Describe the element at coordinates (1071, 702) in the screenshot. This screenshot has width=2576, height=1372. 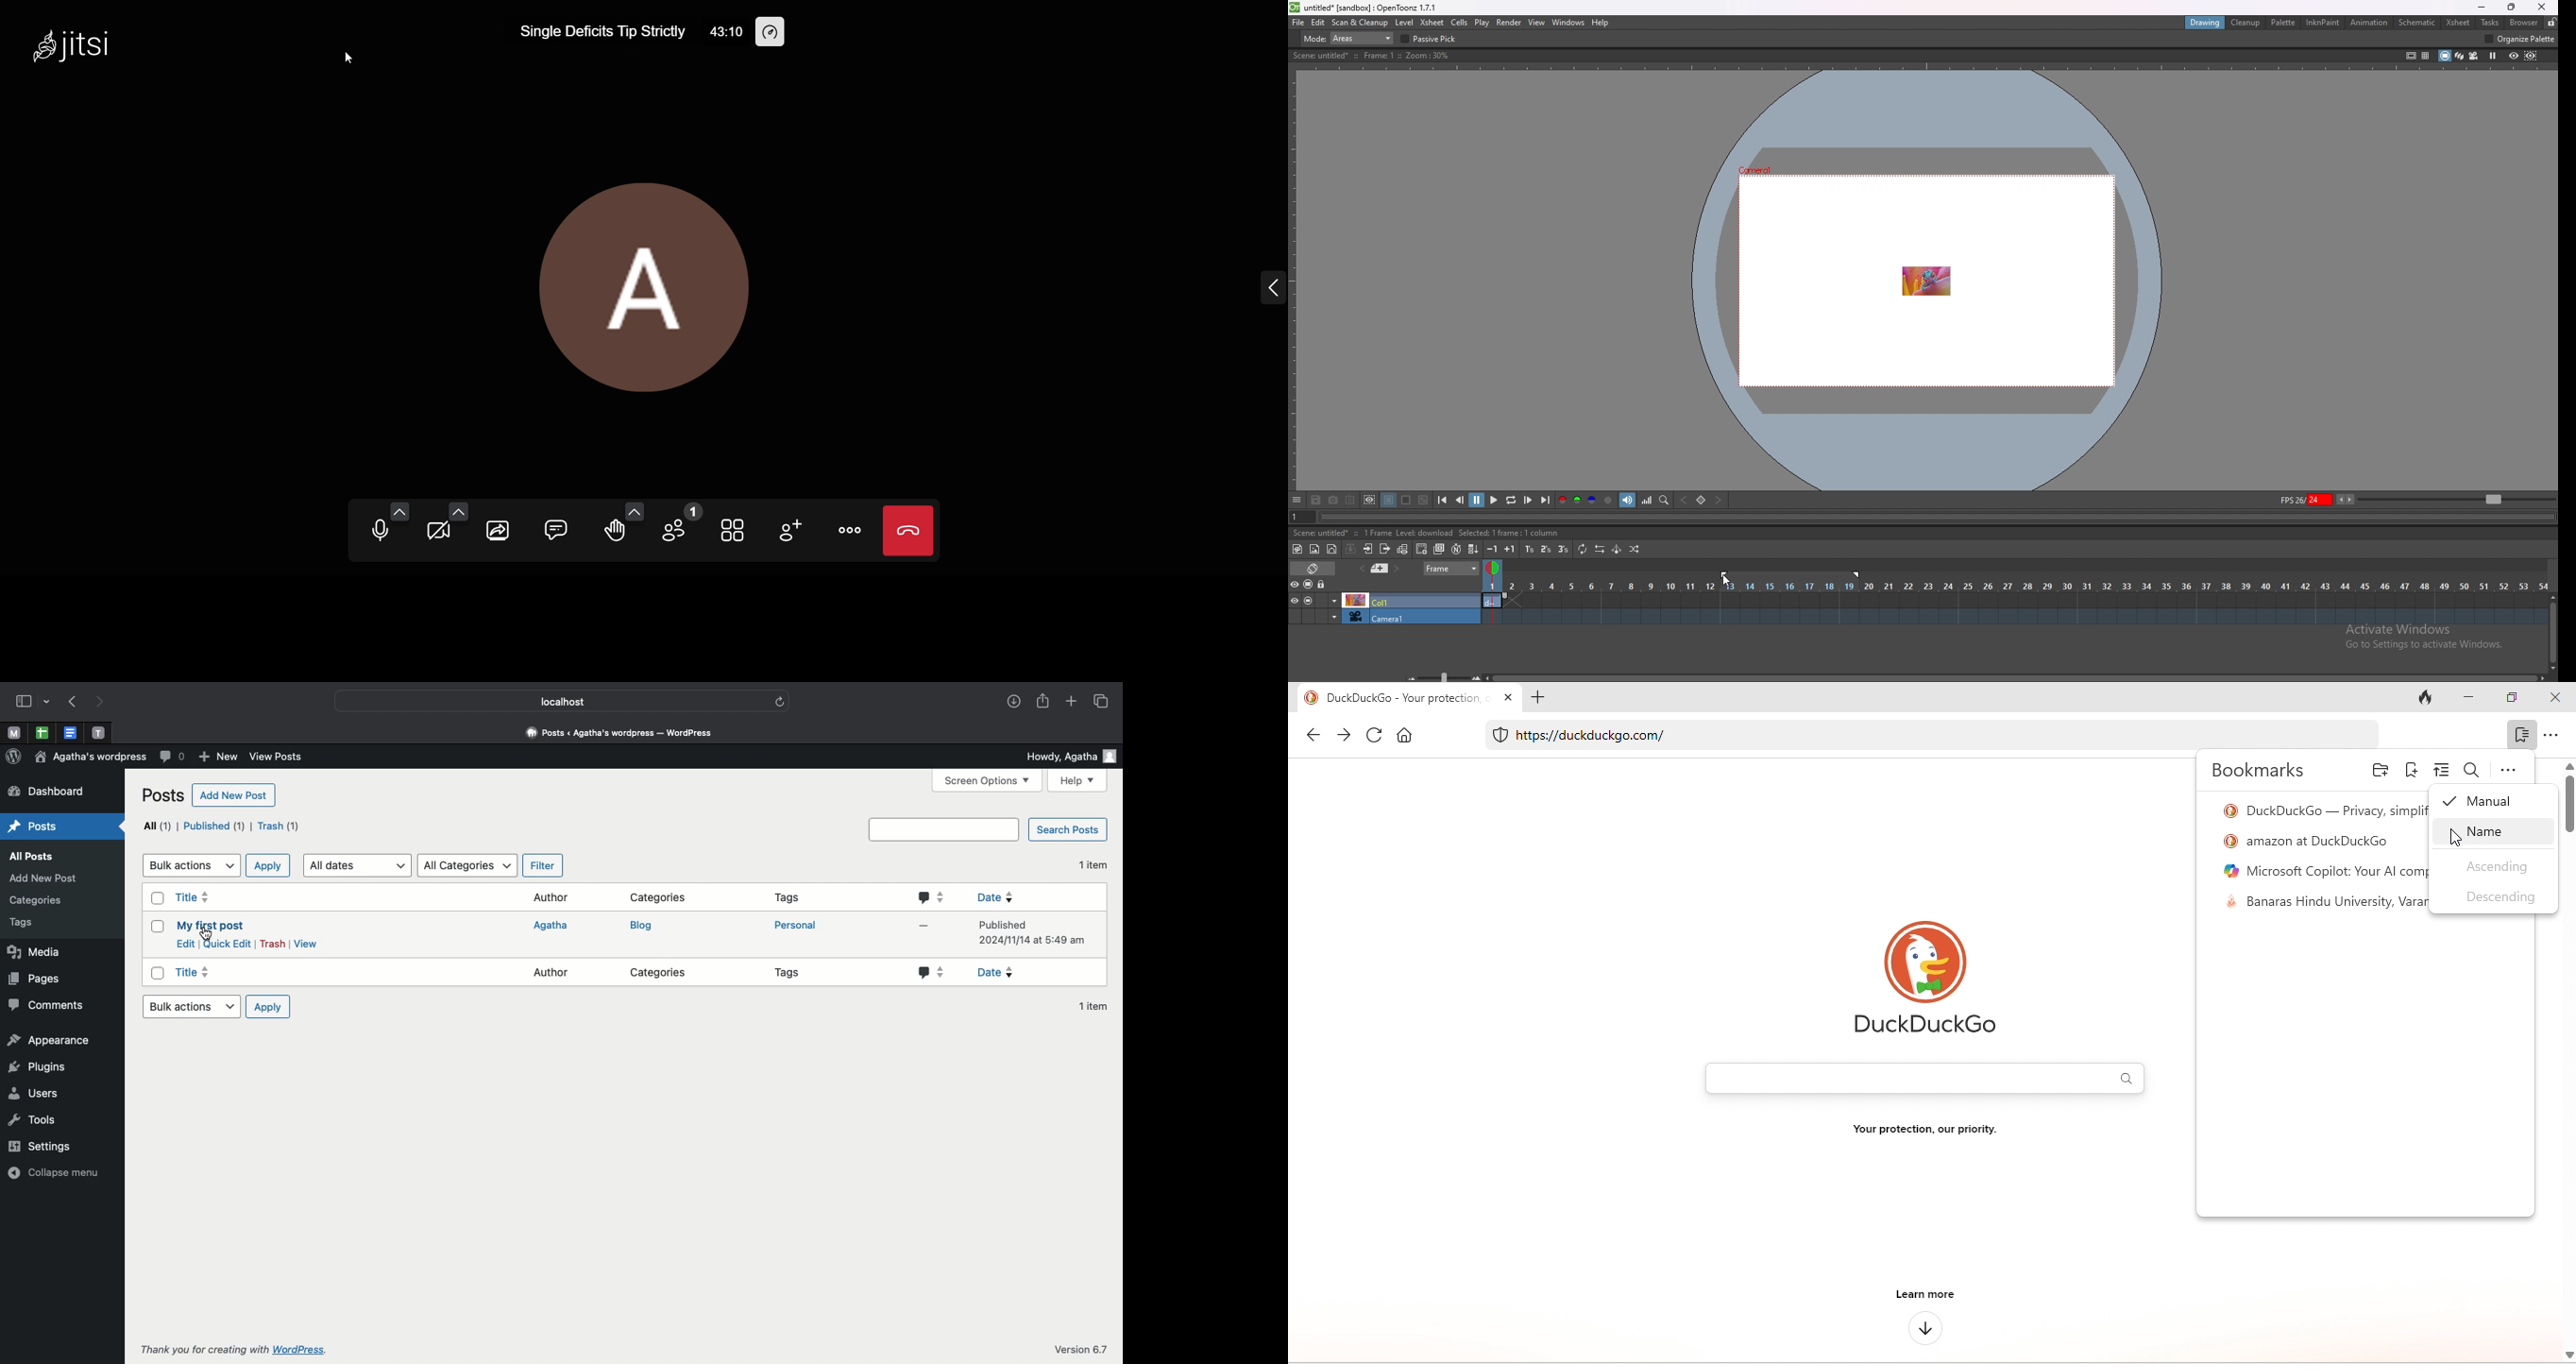
I see `Add new tab` at that location.